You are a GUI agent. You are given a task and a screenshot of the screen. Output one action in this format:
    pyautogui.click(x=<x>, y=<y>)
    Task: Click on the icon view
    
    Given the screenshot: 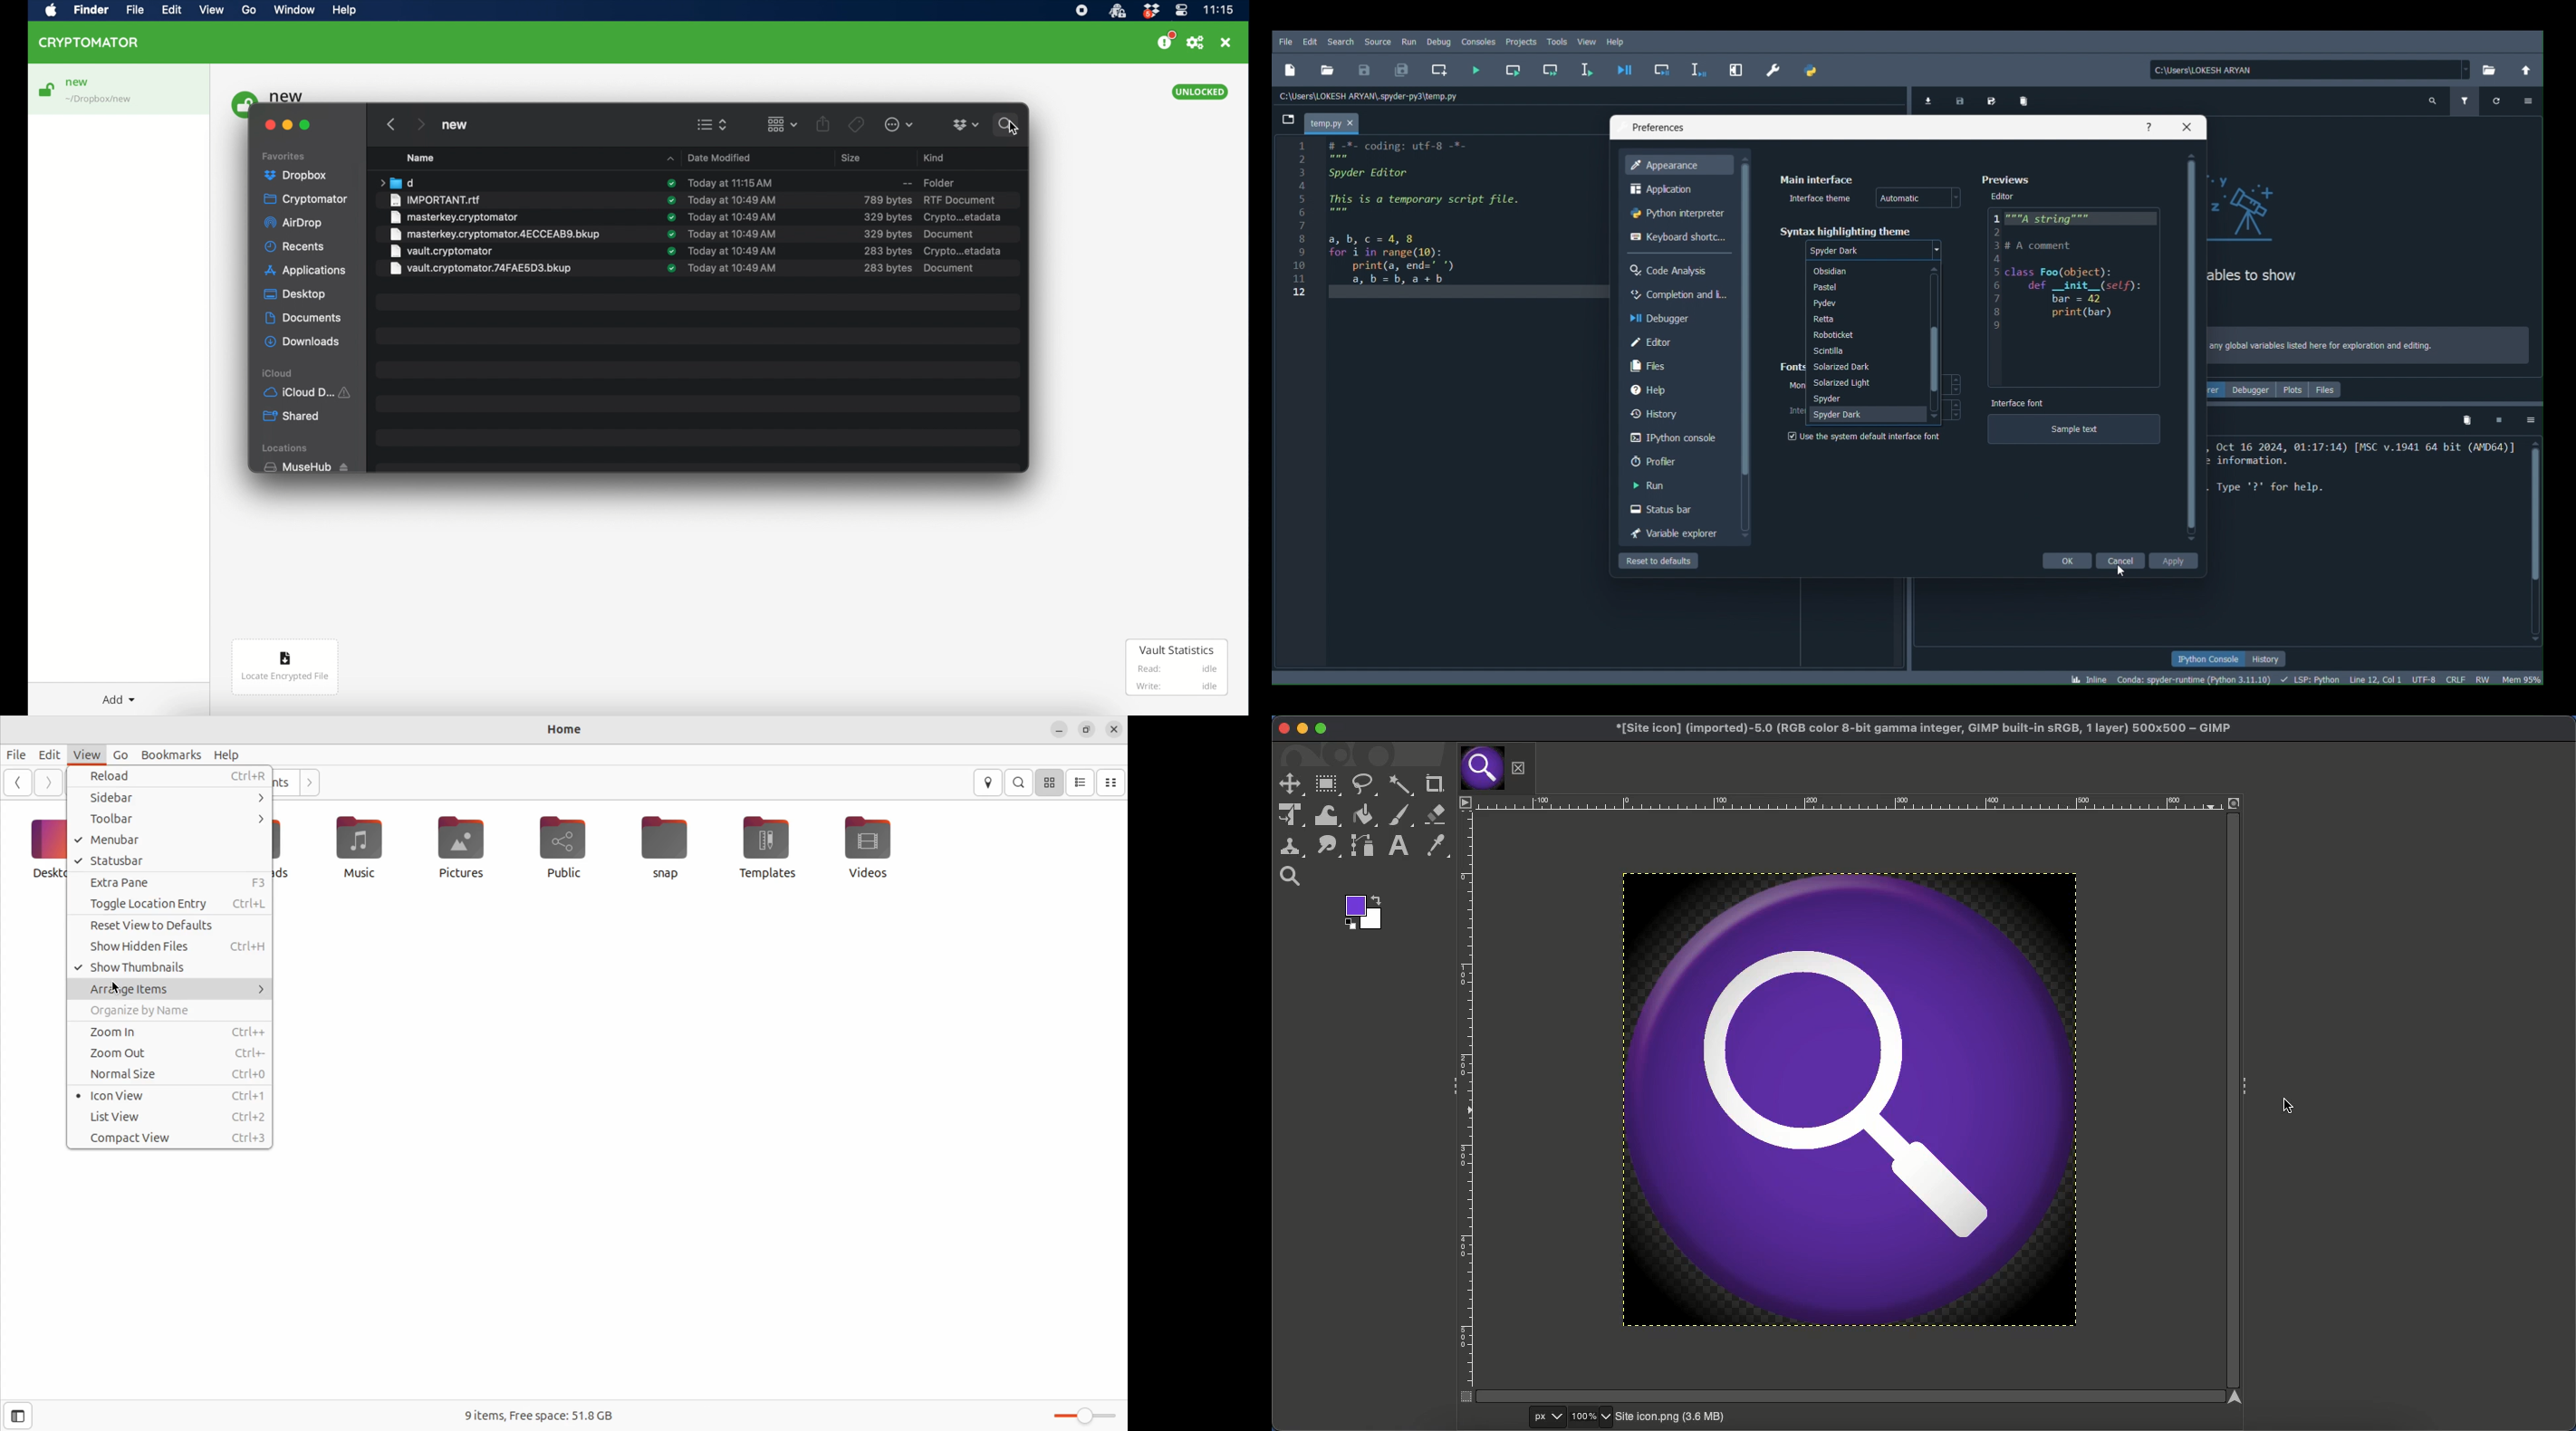 What is the action you would take?
    pyautogui.click(x=170, y=1096)
    